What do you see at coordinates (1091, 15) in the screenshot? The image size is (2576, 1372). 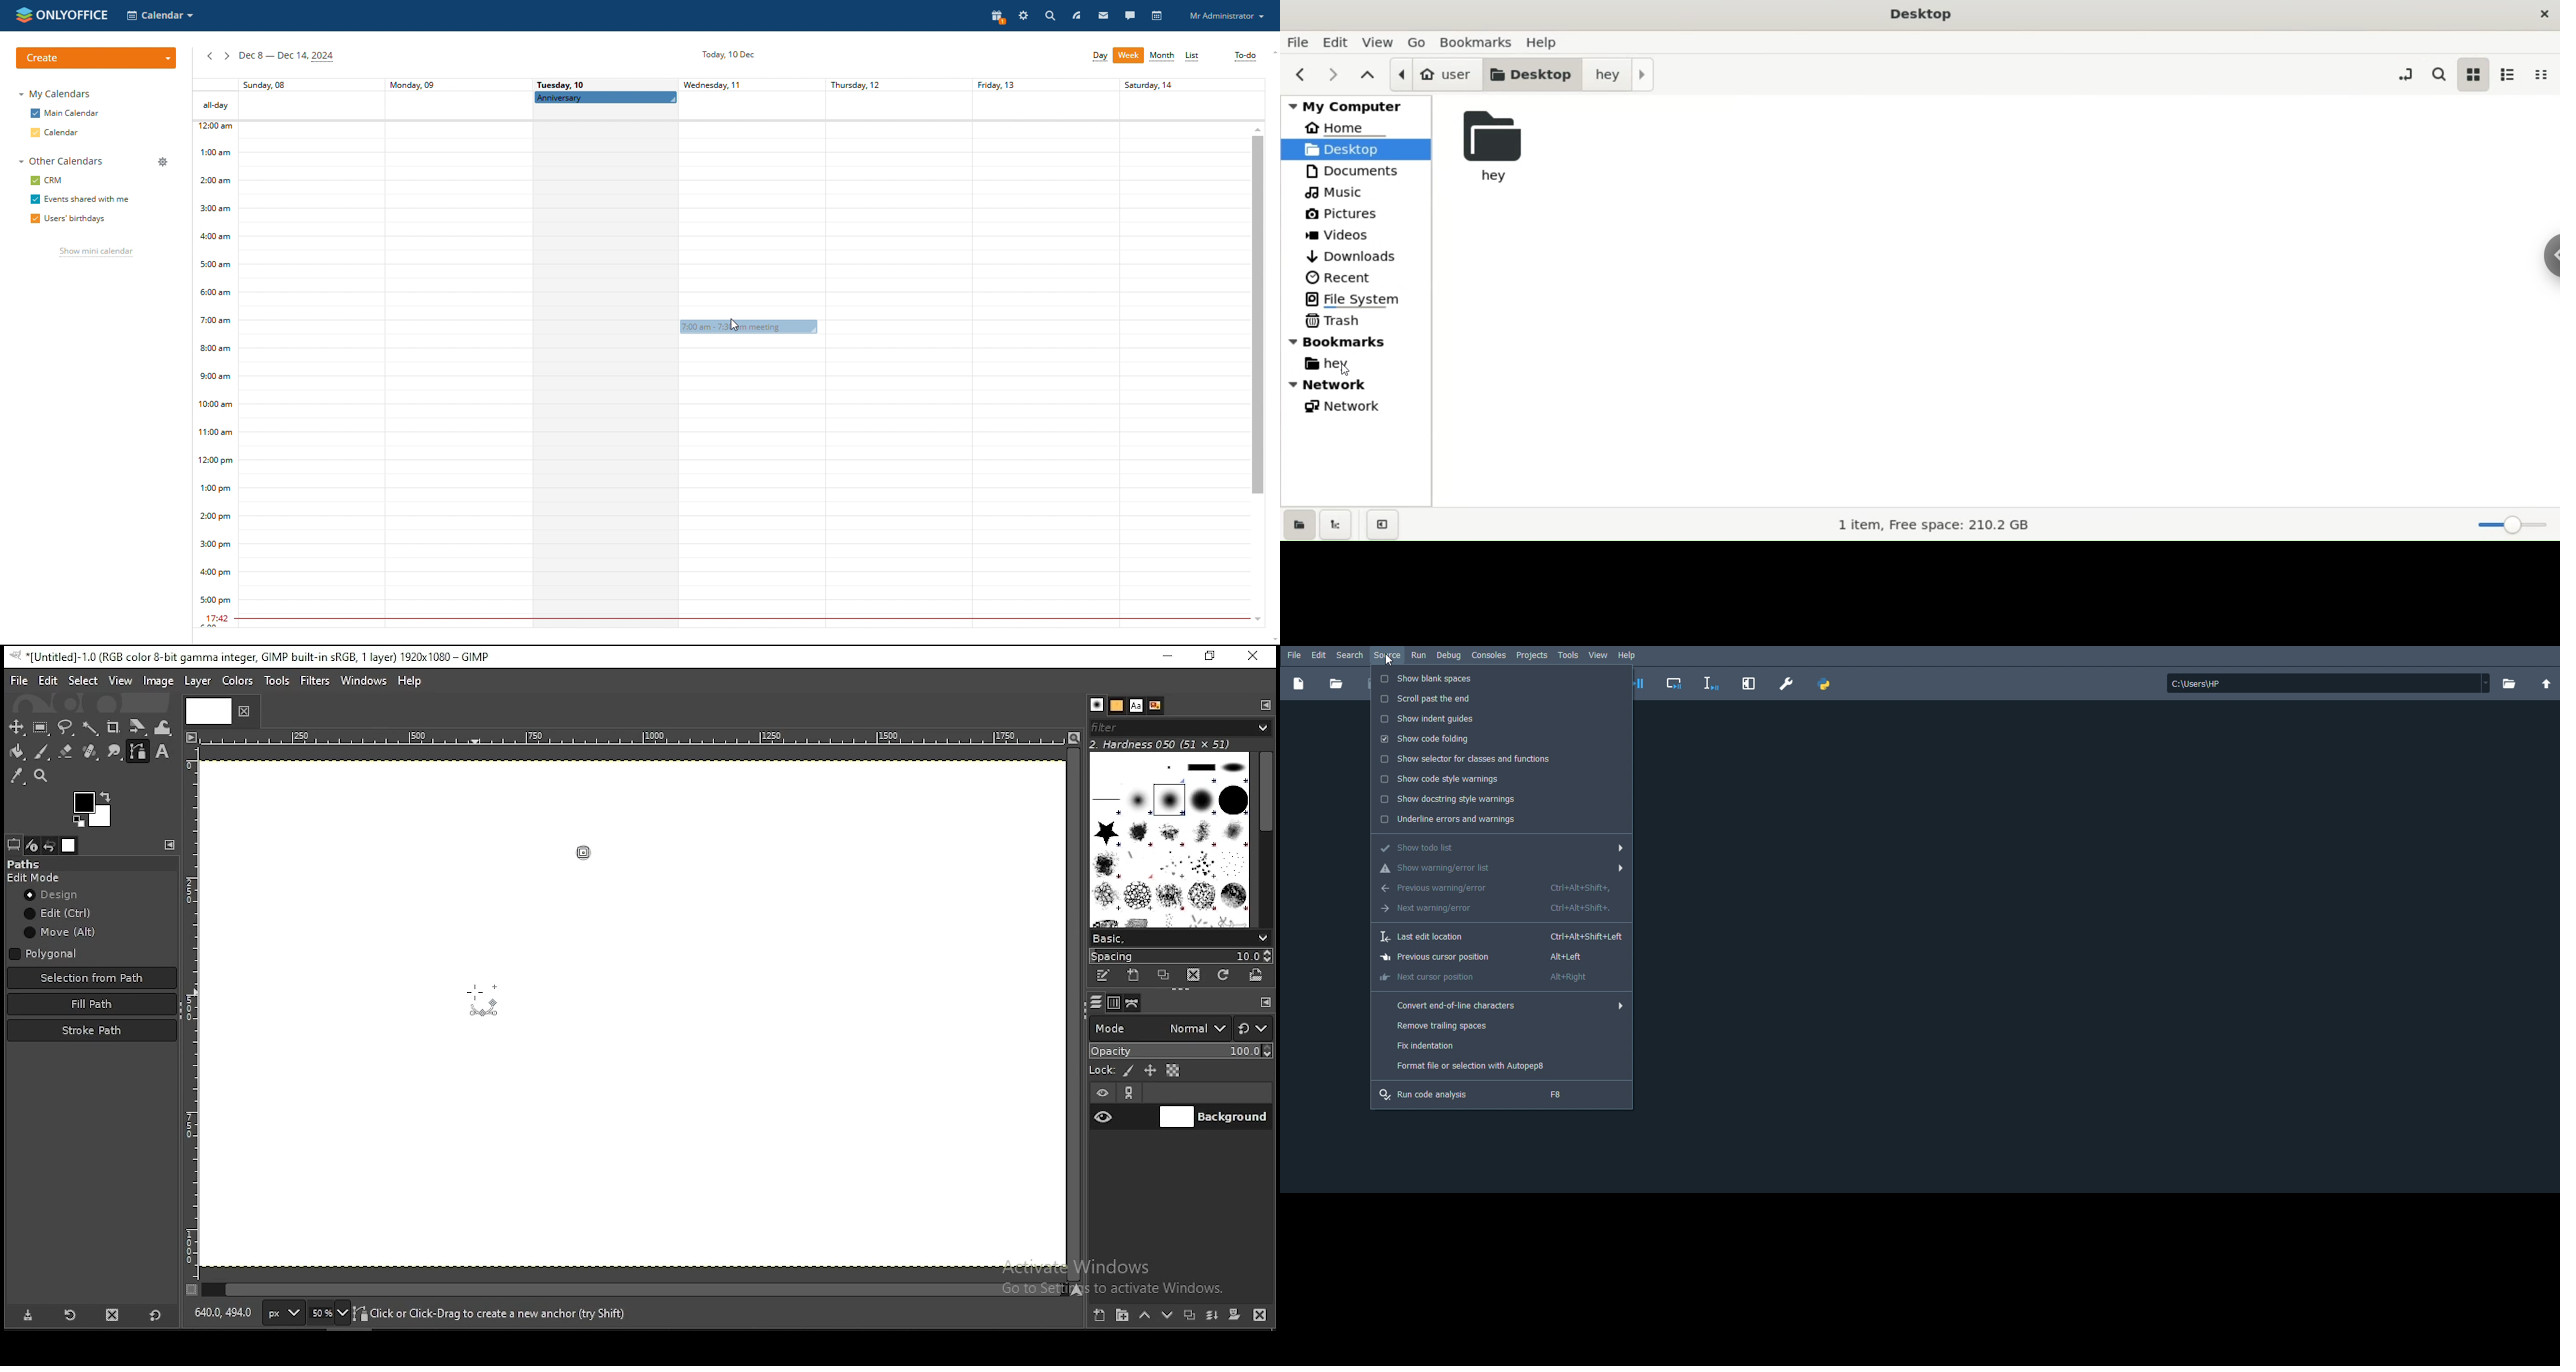 I see `feed` at bounding box center [1091, 15].